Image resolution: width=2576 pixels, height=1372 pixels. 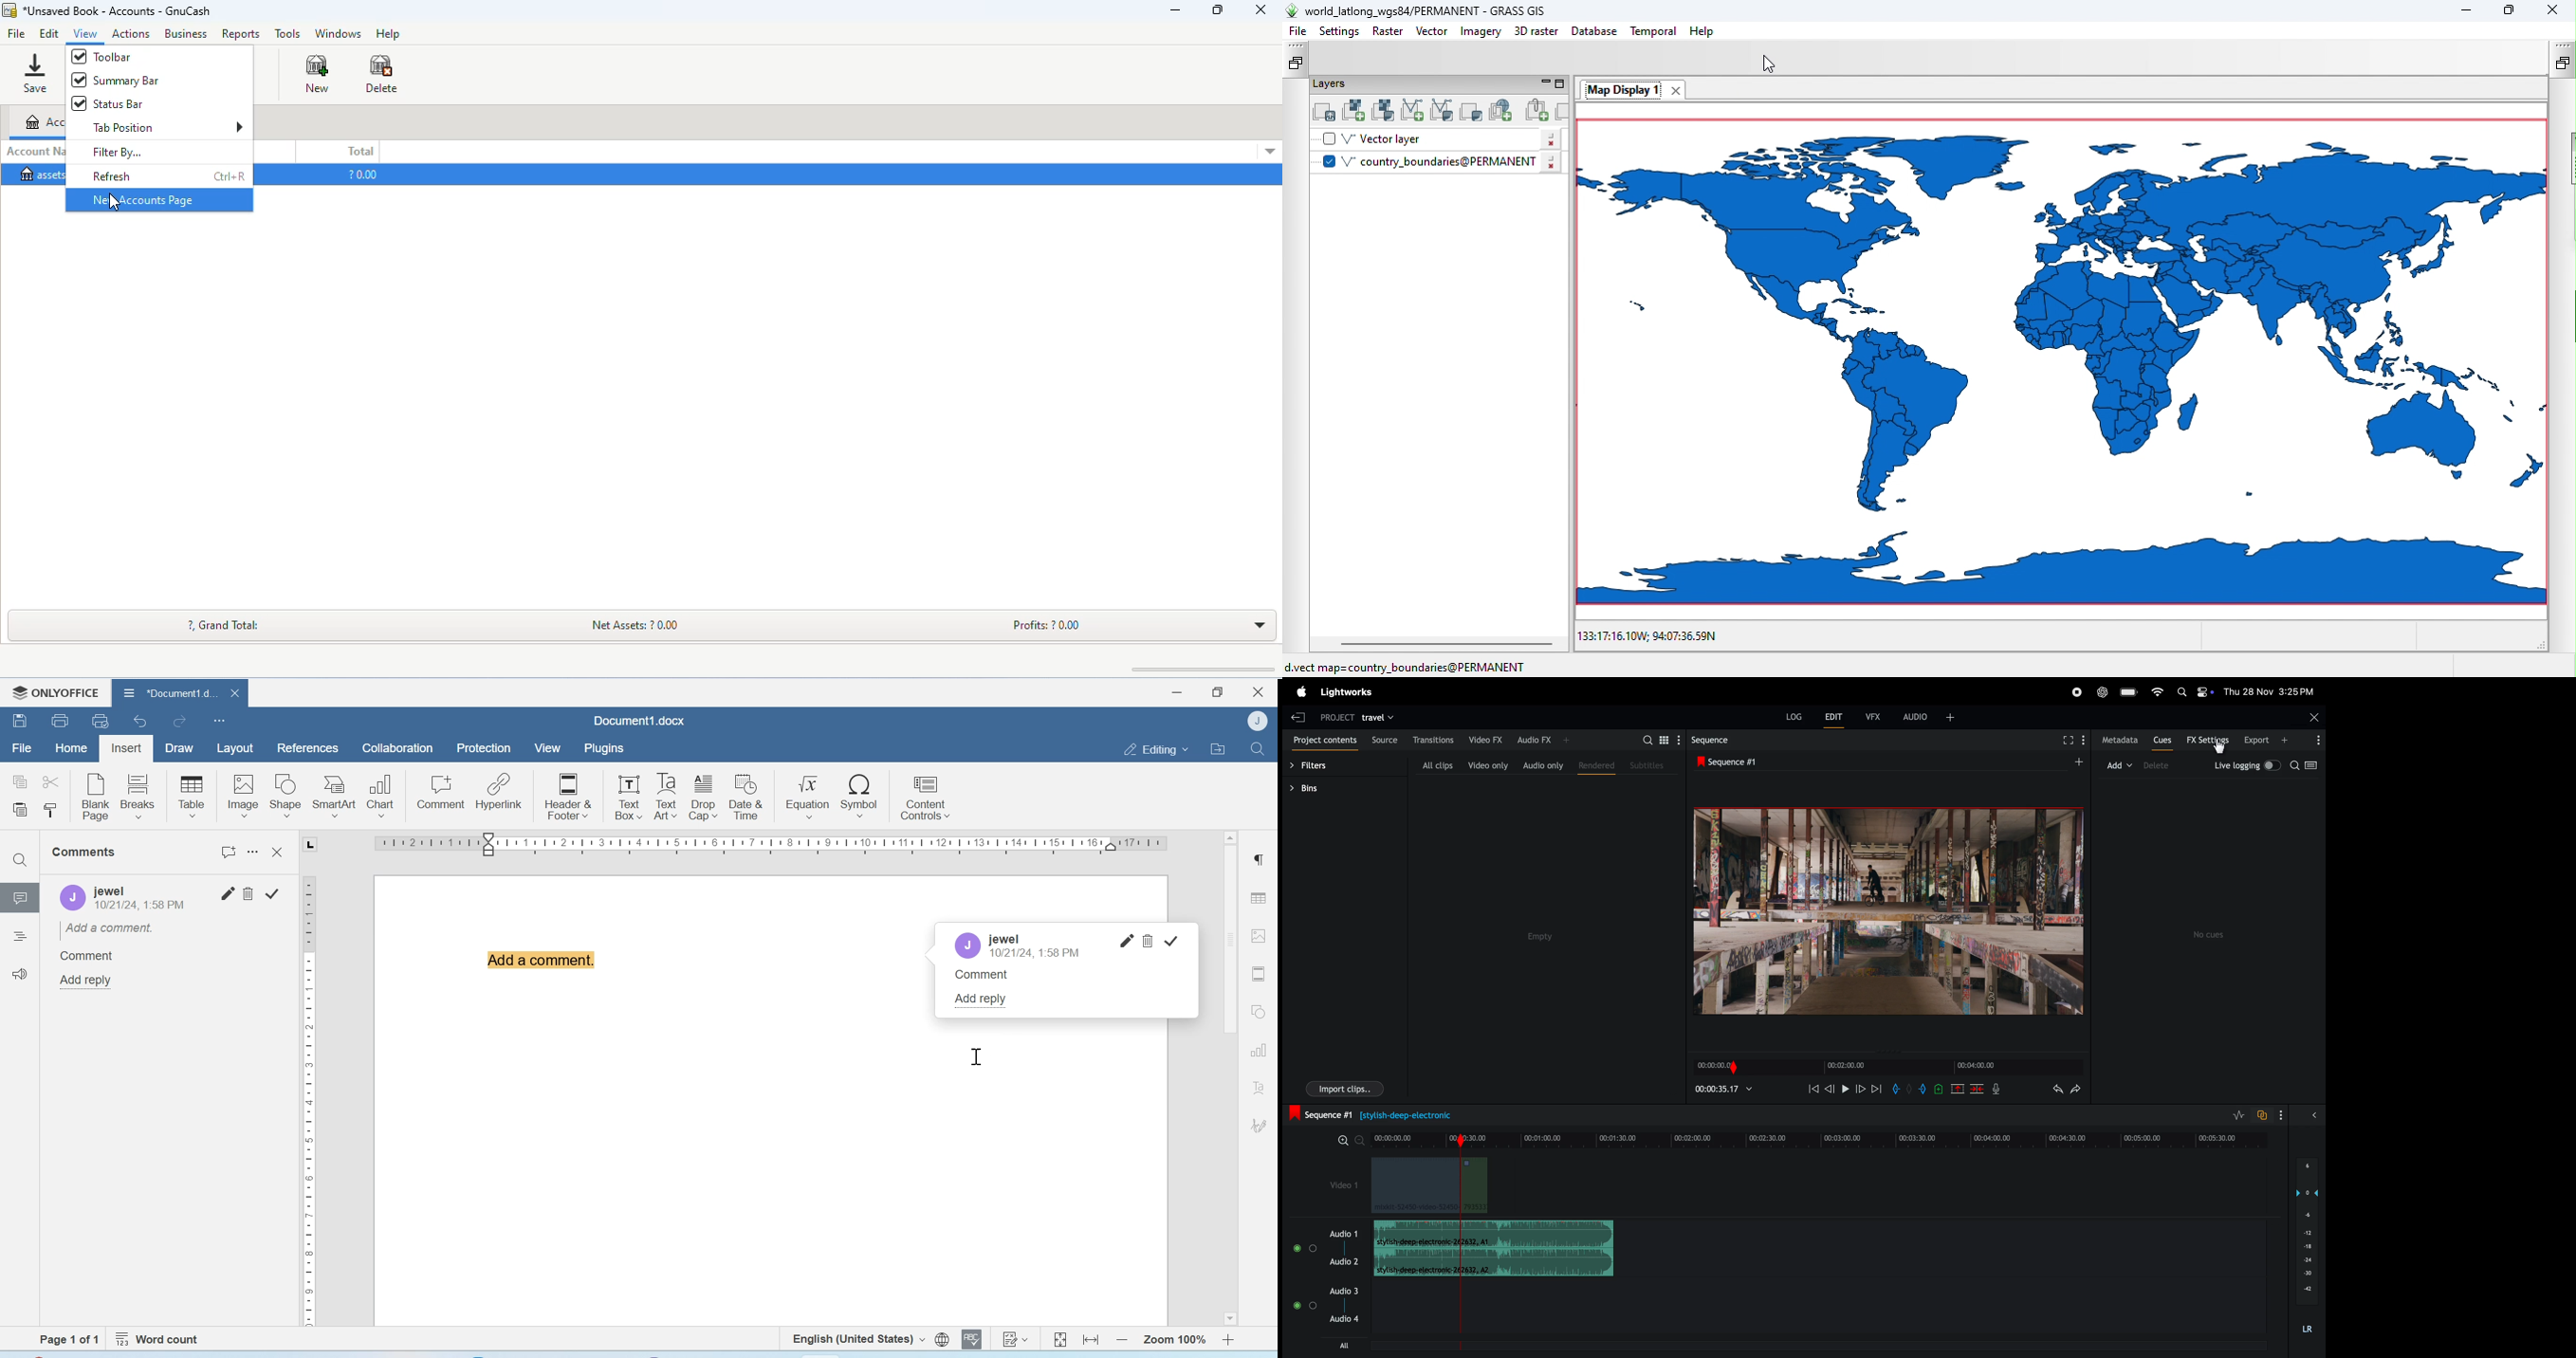 What do you see at coordinates (1312, 1248) in the screenshot?
I see `solo track` at bounding box center [1312, 1248].